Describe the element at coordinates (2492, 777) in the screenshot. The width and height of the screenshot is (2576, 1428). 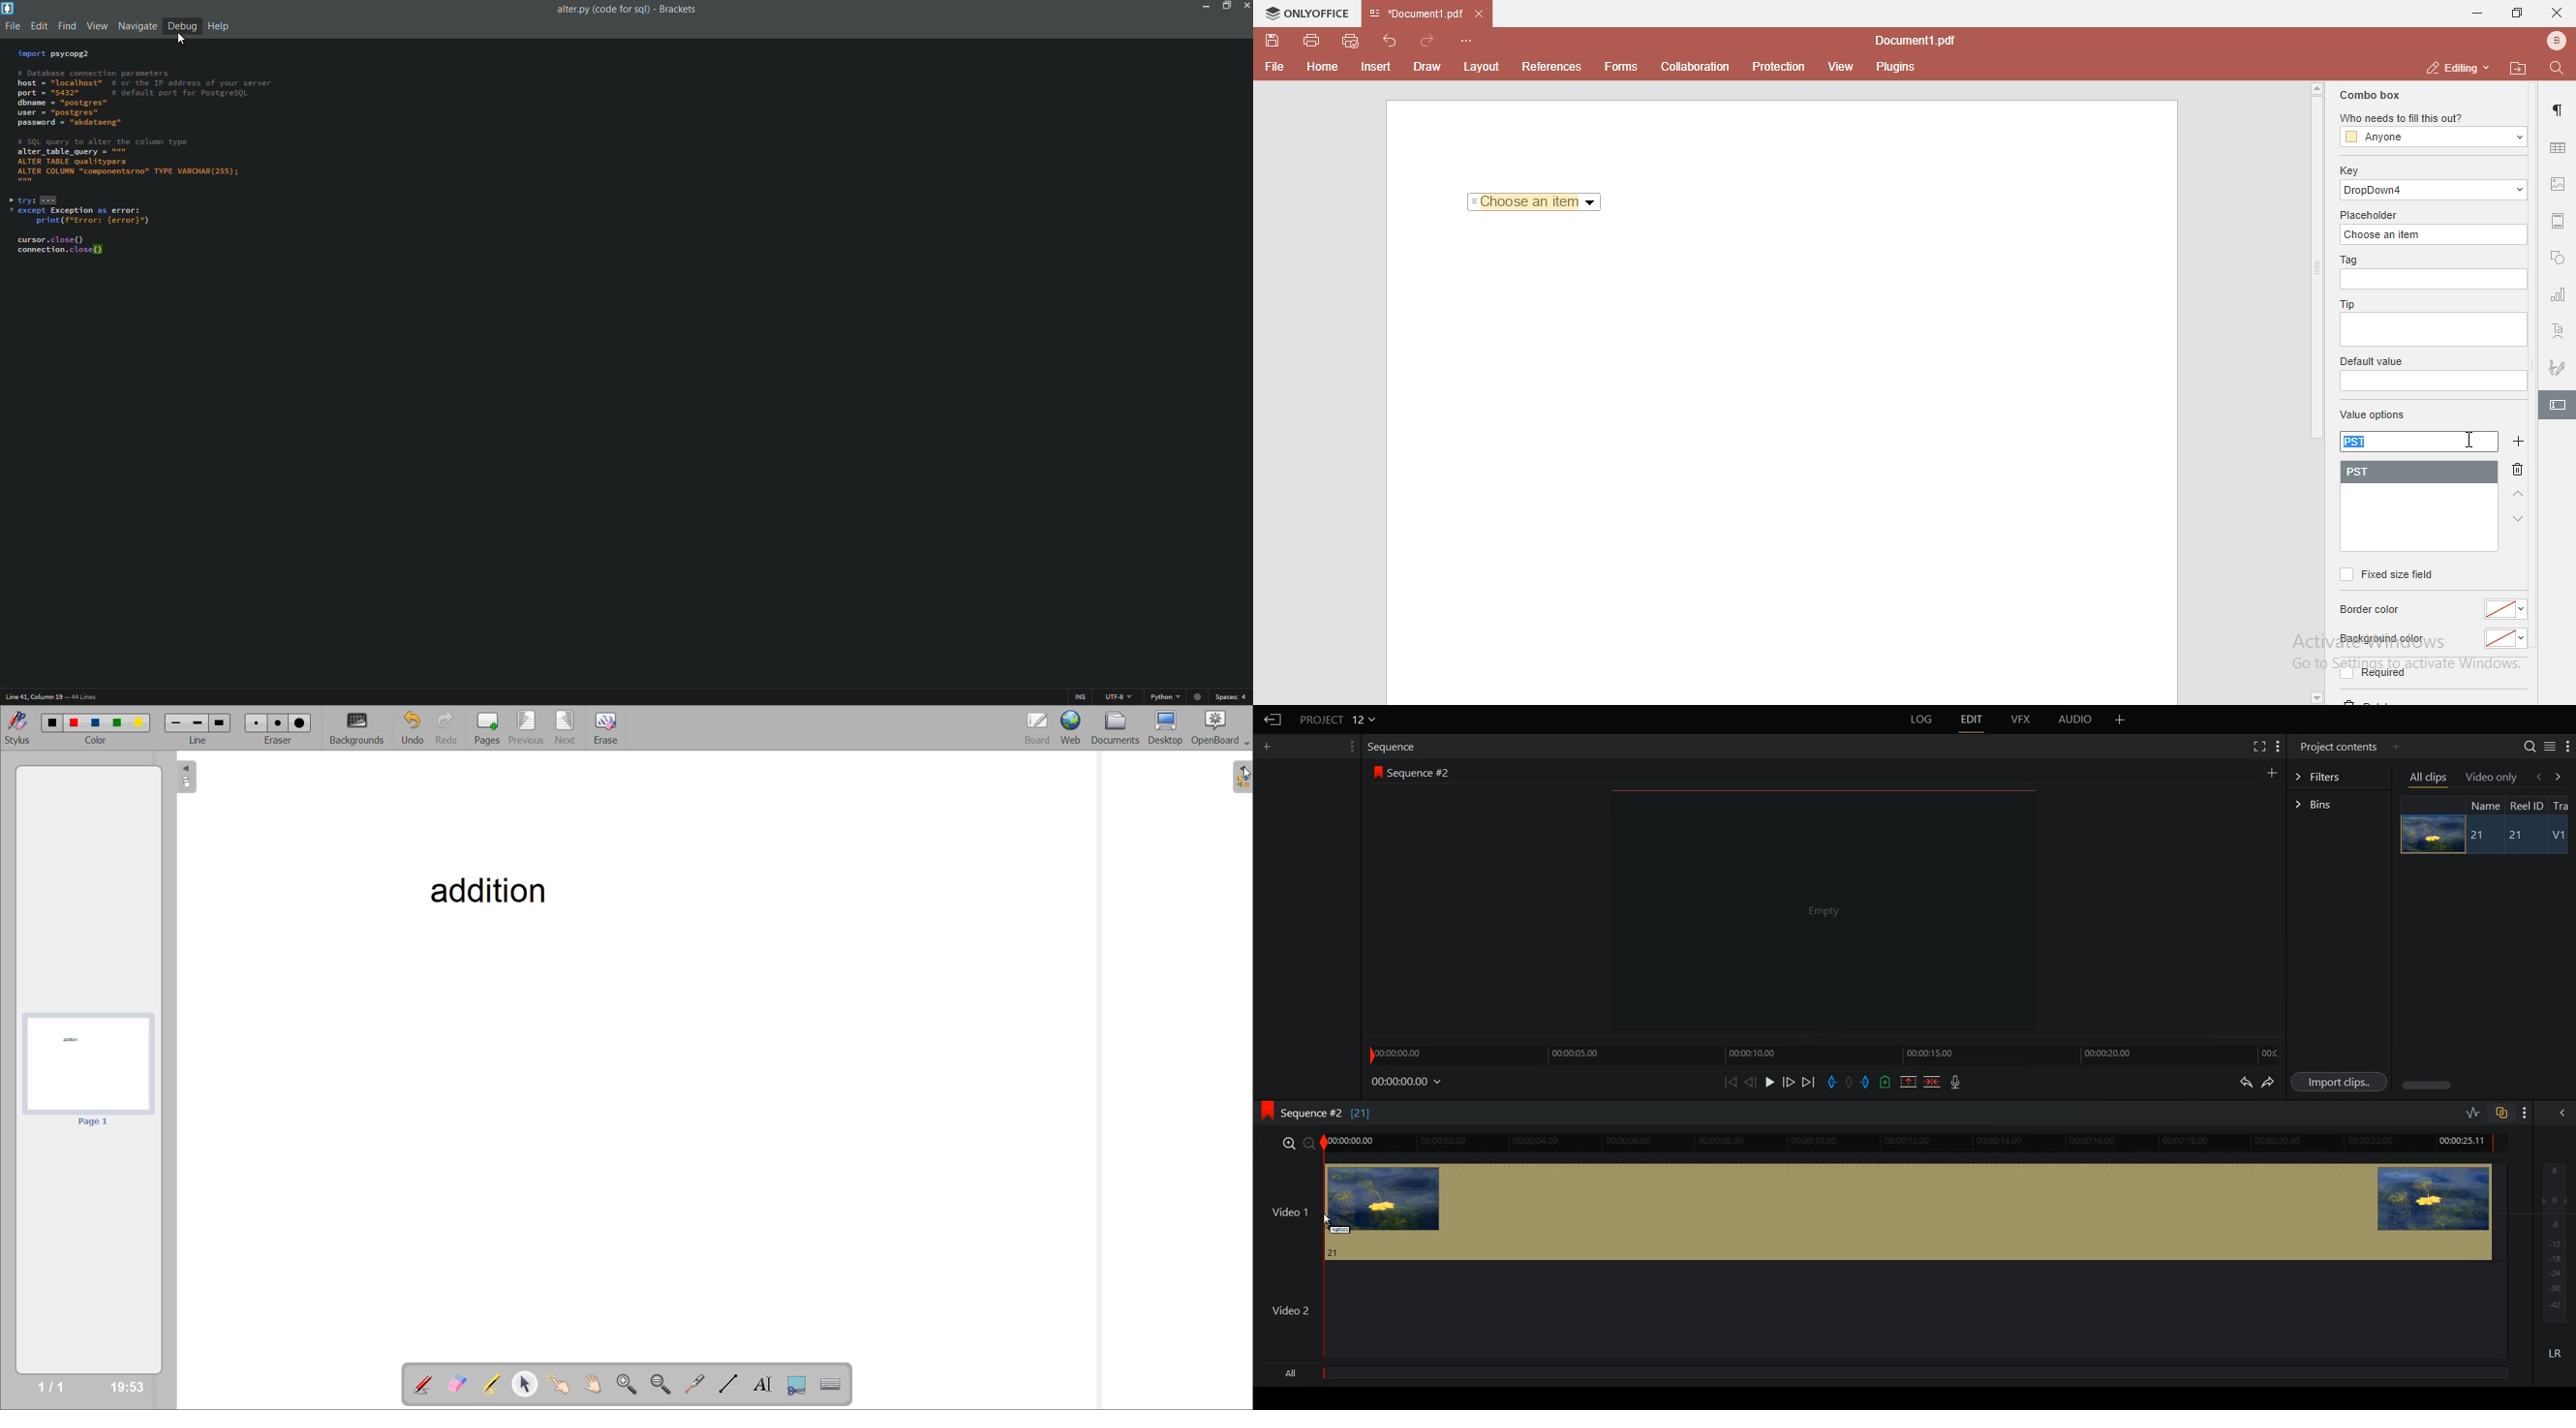
I see `Video only` at that location.